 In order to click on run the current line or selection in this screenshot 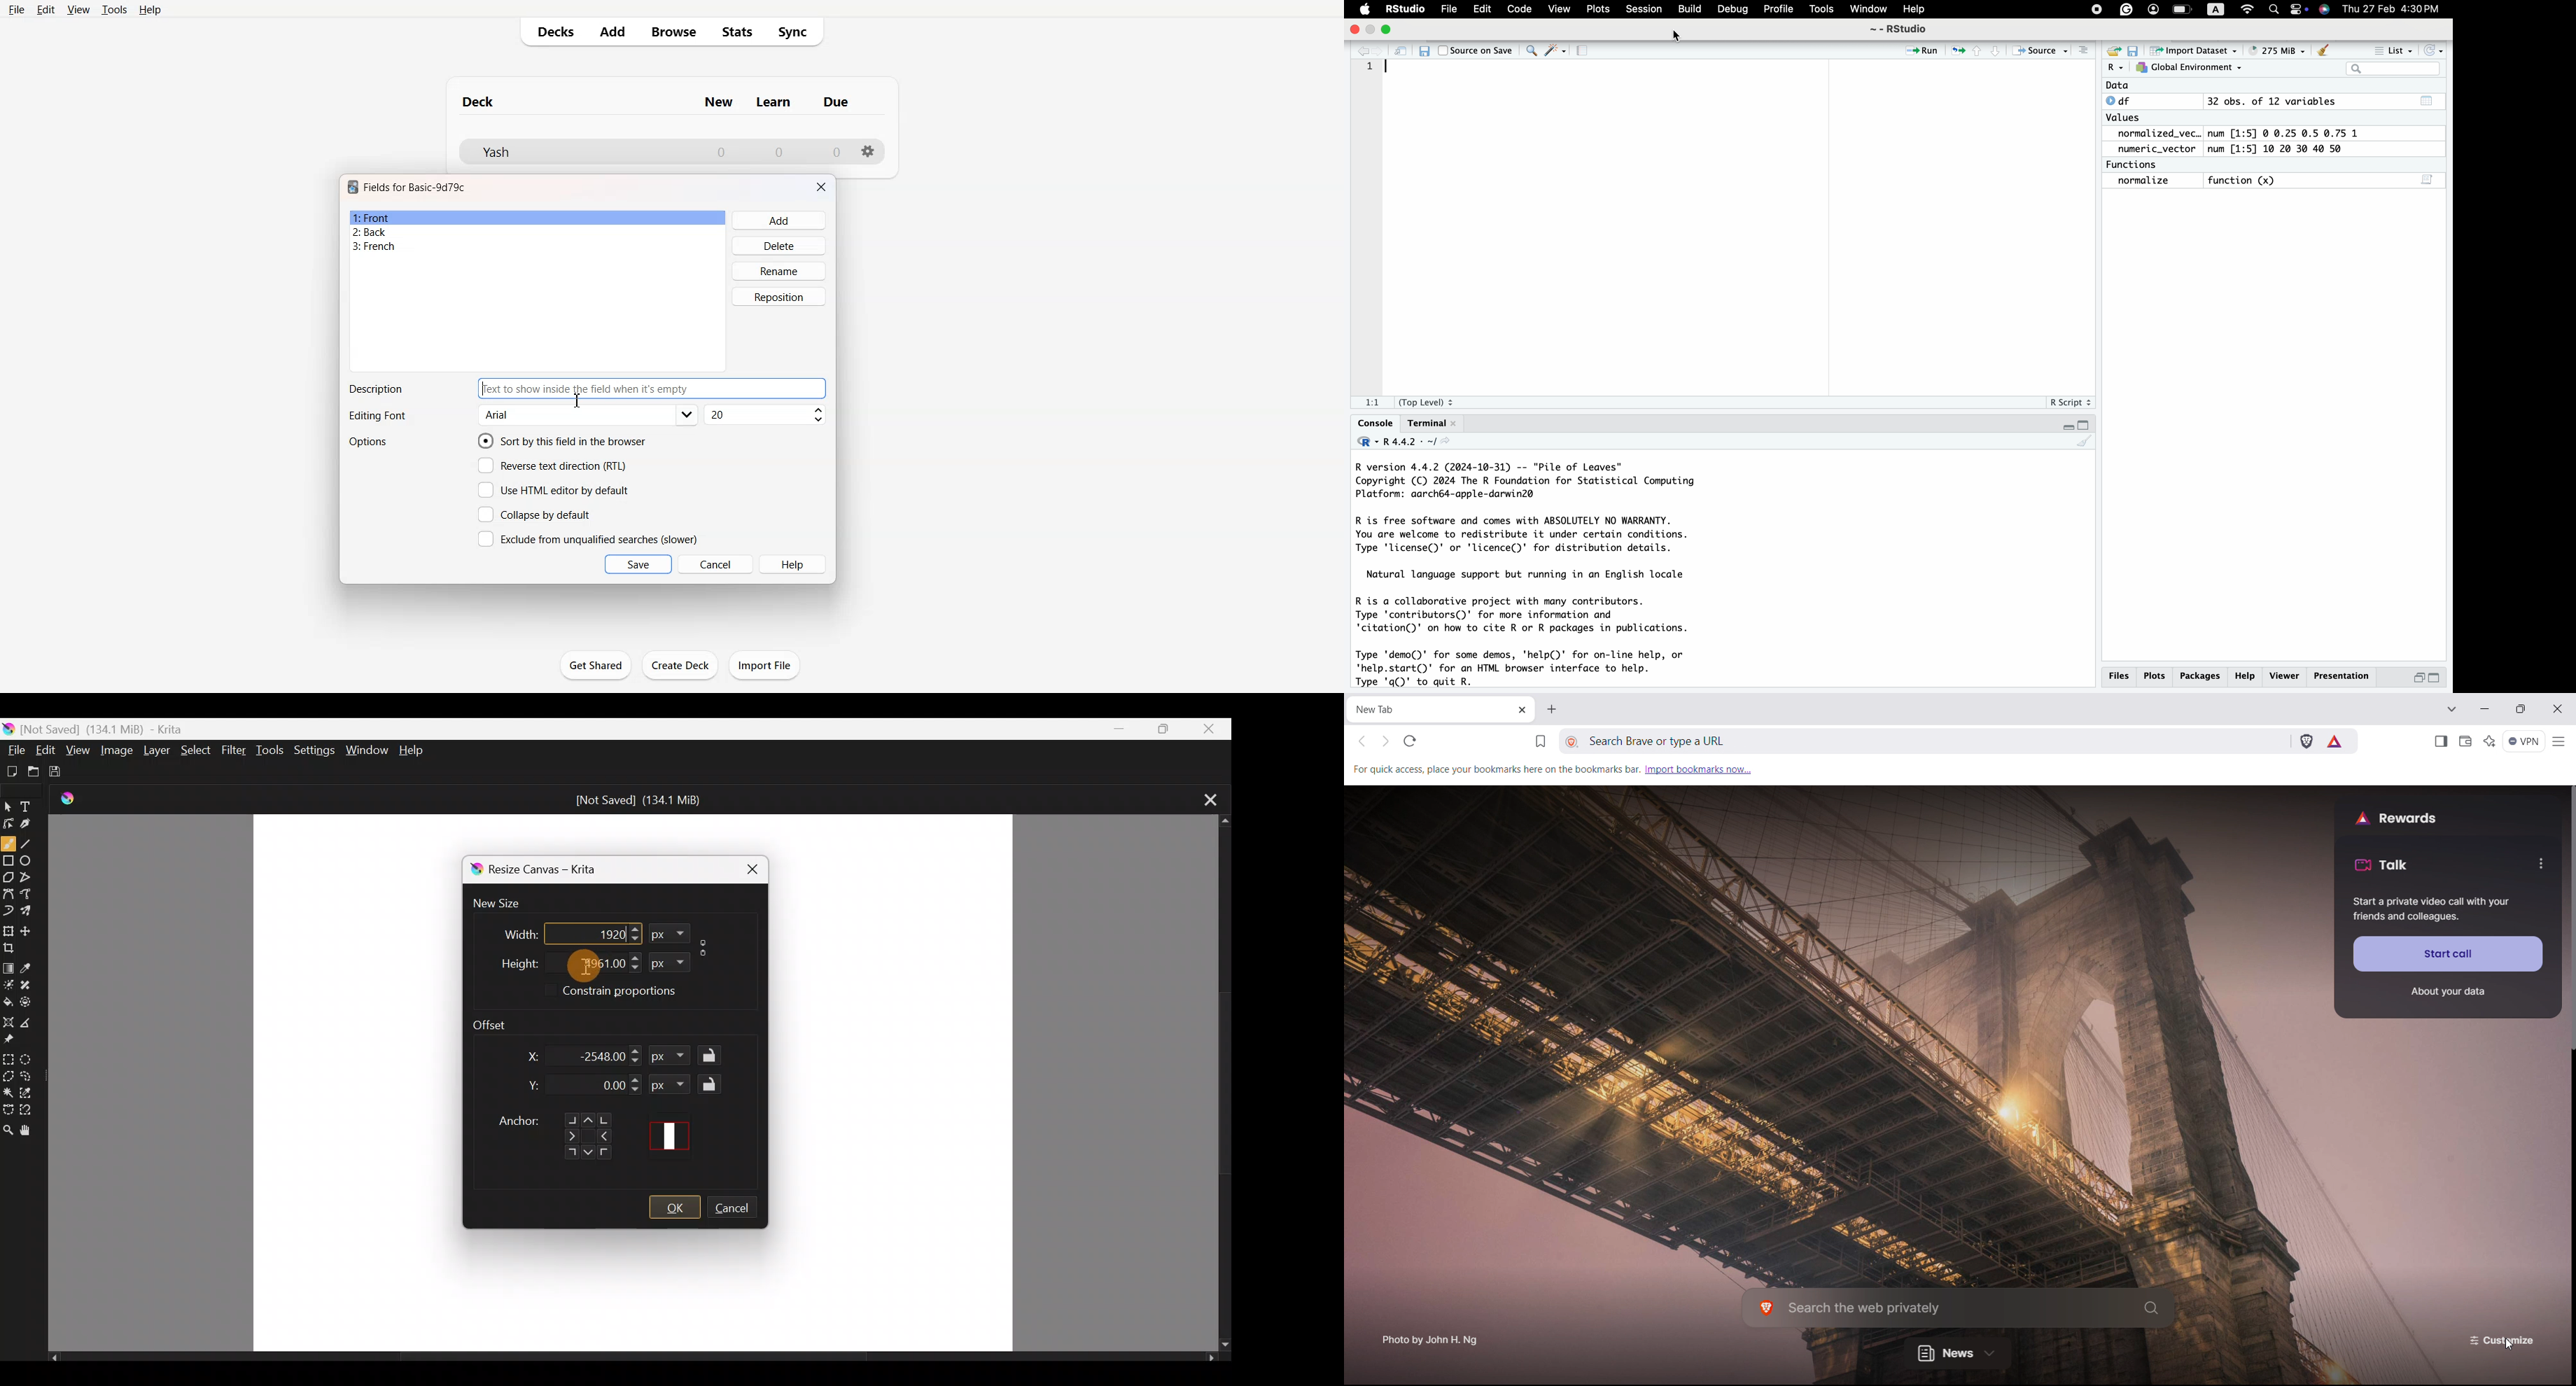, I will do `click(1925, 49)`.